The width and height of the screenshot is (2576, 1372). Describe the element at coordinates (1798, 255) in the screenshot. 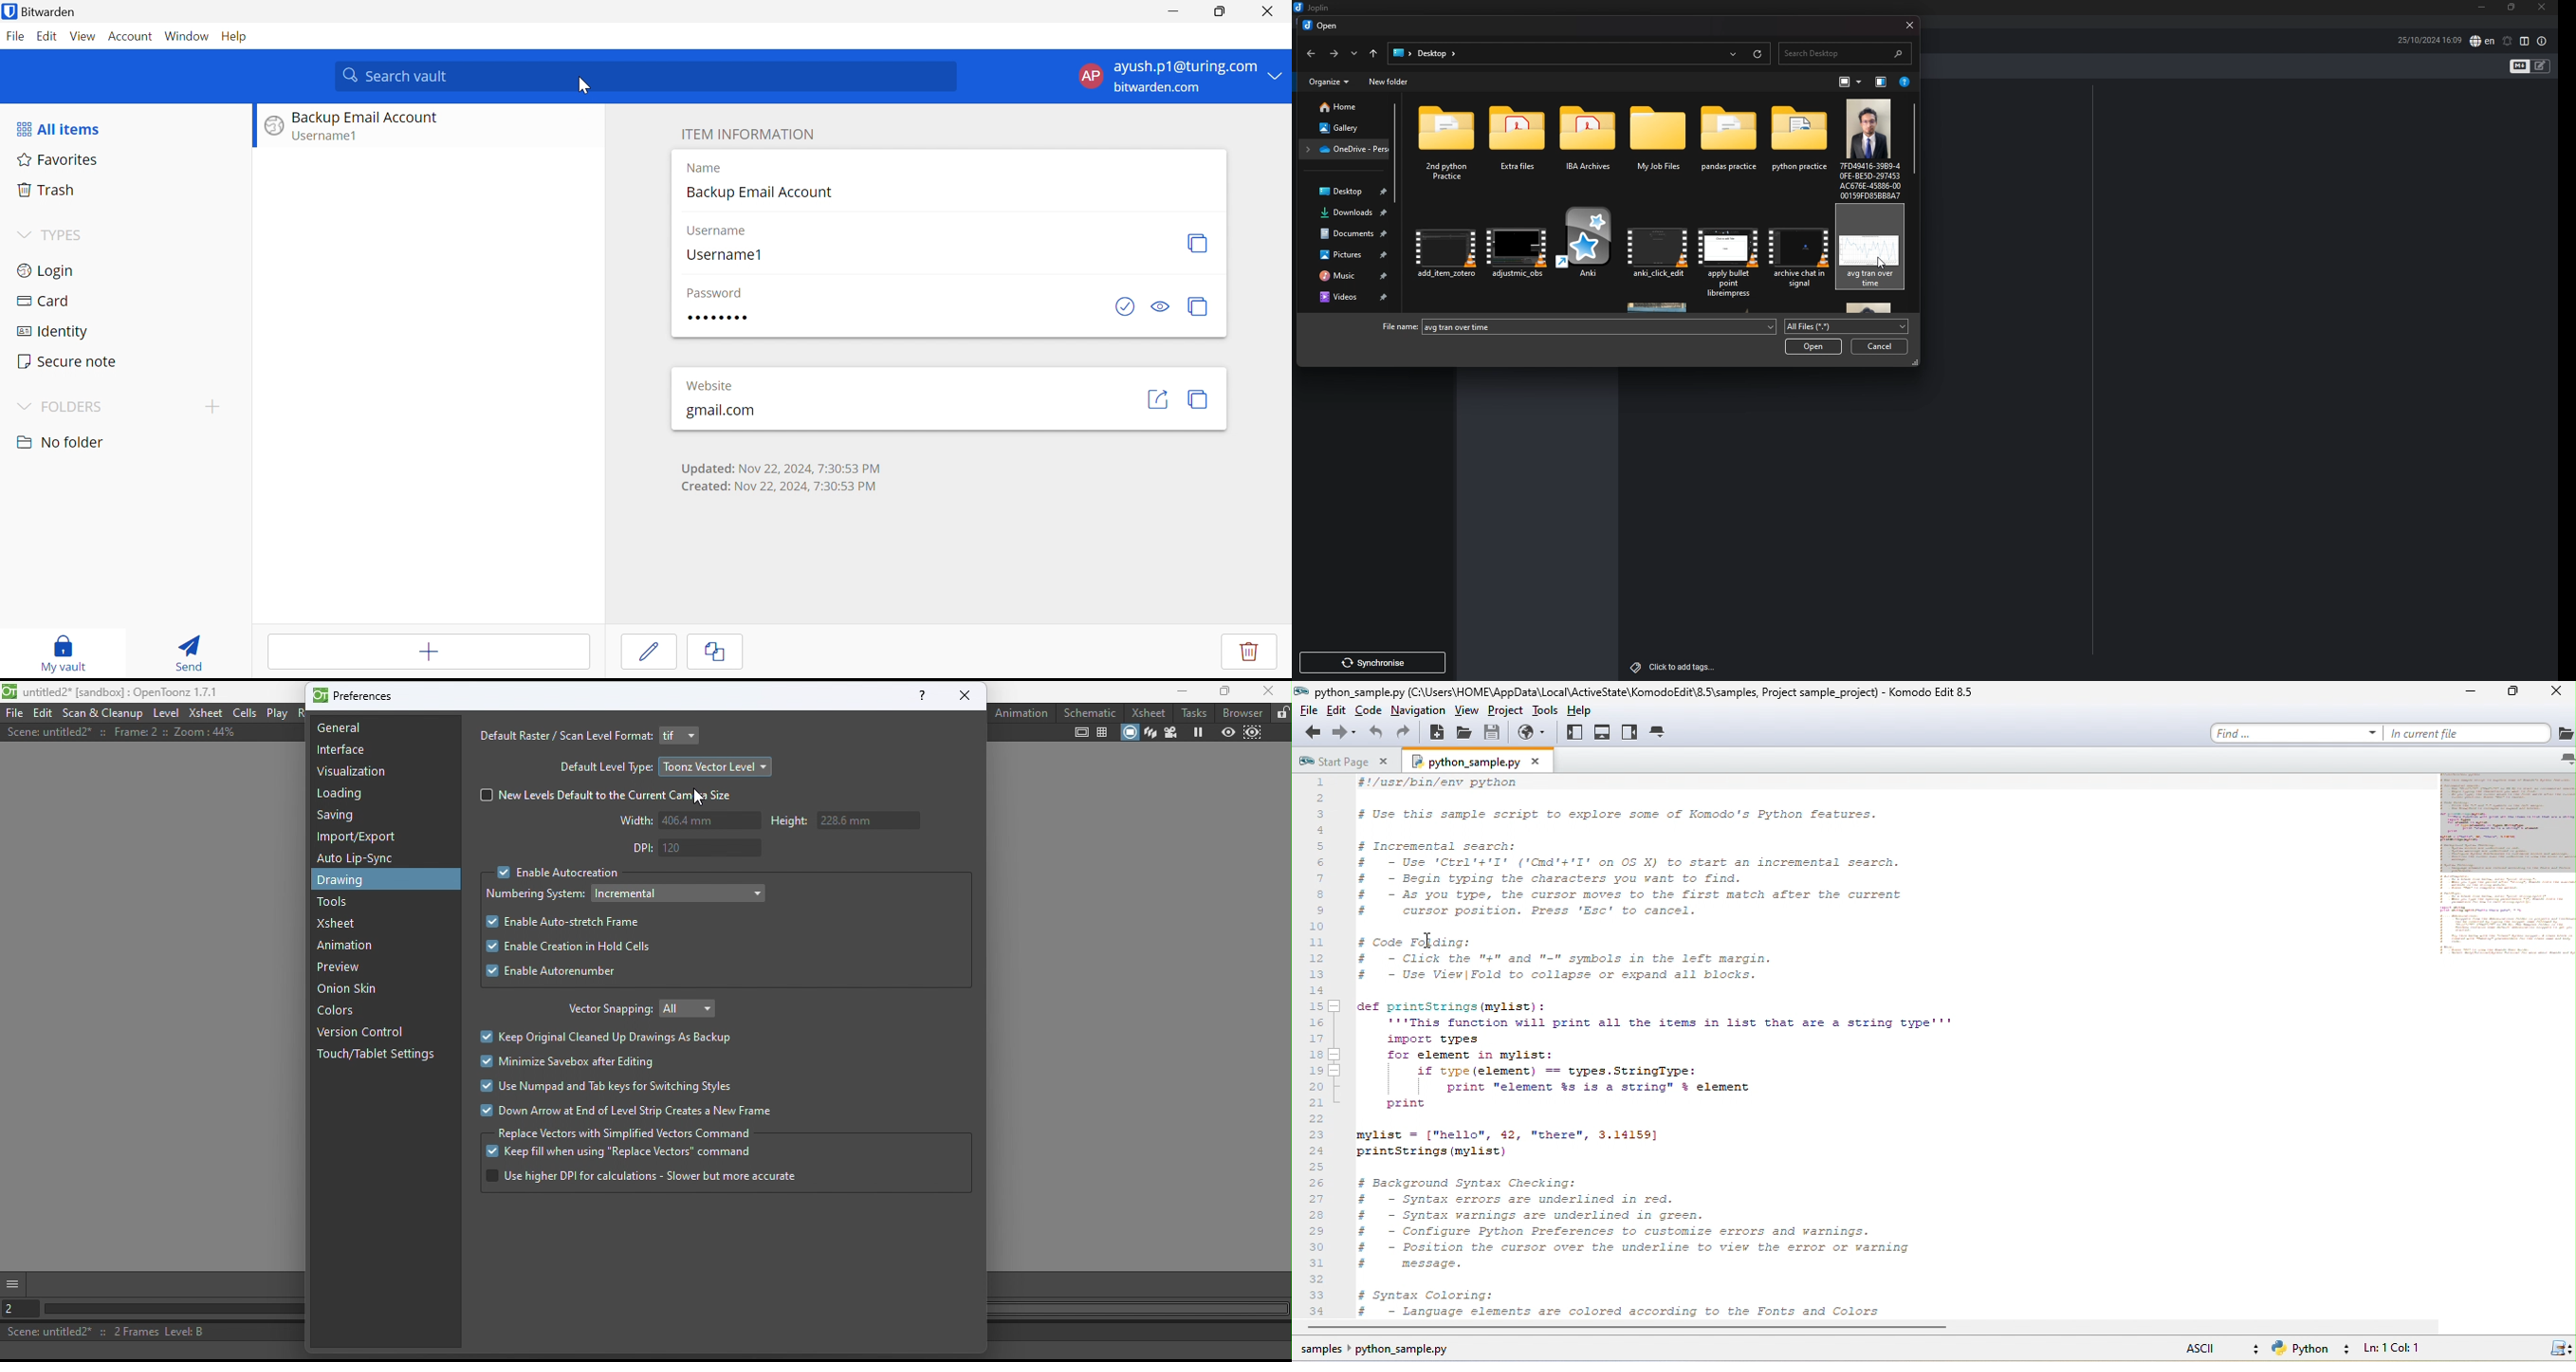

I see `archieve chat in signal` at that location.